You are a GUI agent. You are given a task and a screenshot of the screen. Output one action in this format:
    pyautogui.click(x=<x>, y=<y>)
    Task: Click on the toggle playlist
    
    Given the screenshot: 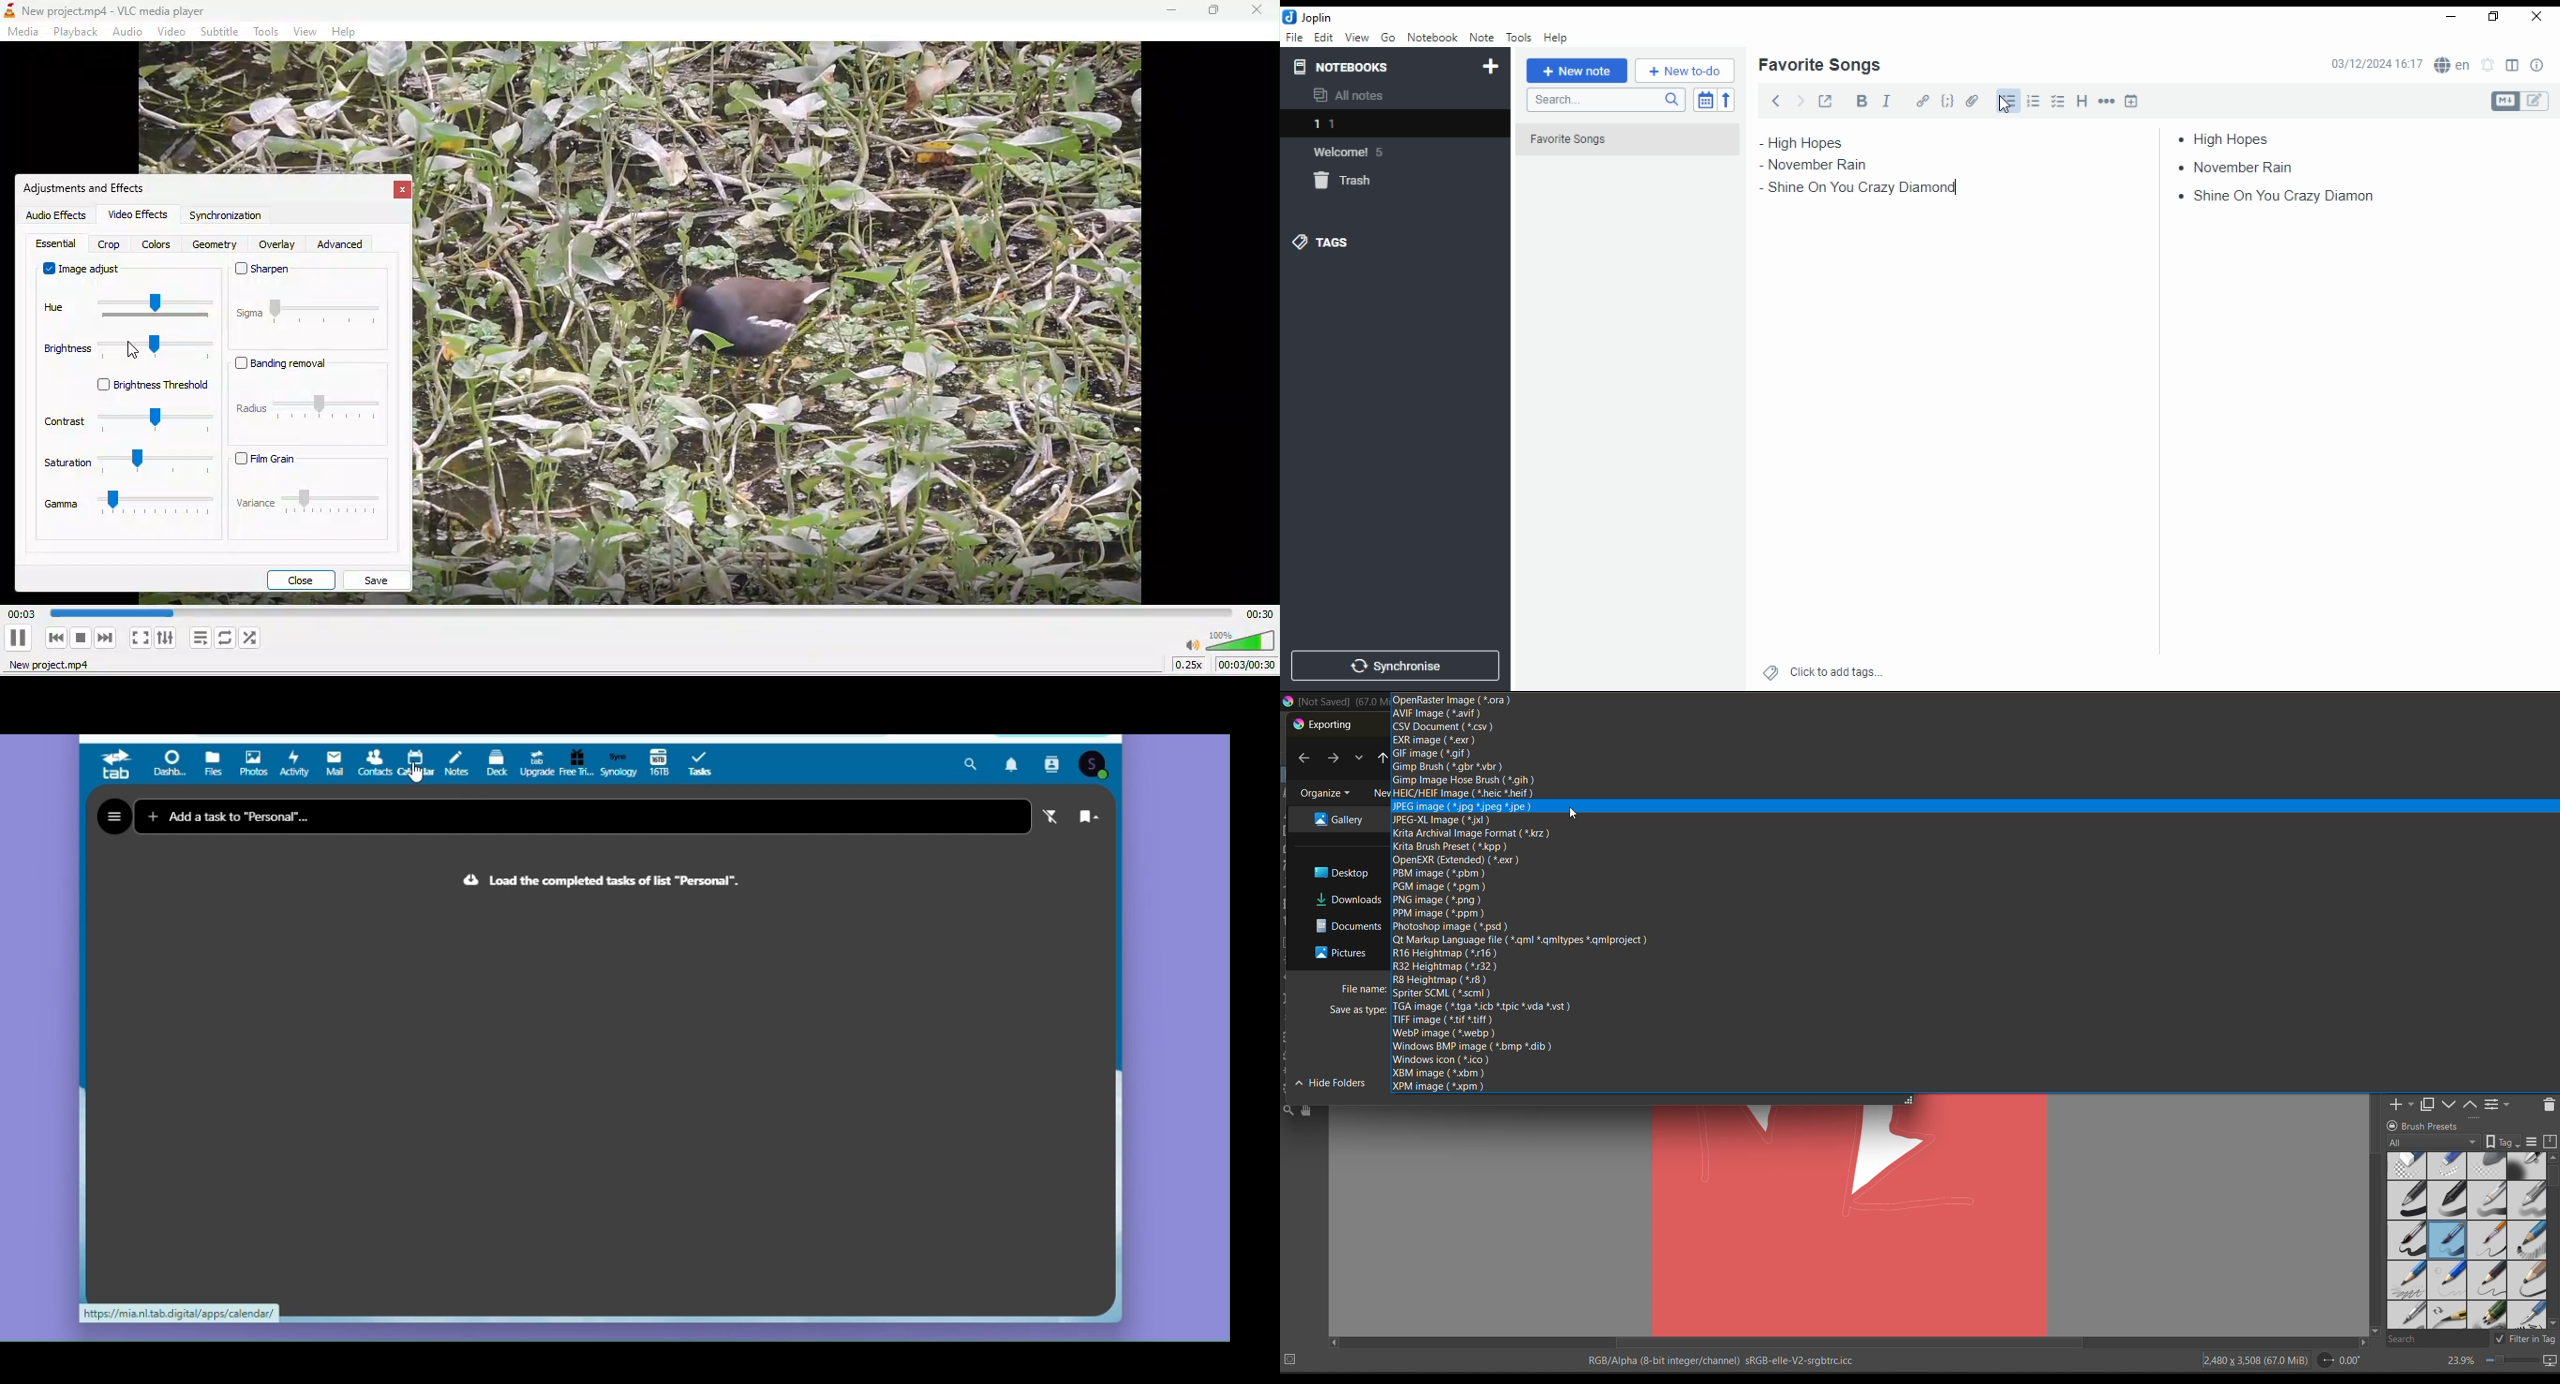 What is the action you would take?
    pyautogui.click(x=200, y=637)
    